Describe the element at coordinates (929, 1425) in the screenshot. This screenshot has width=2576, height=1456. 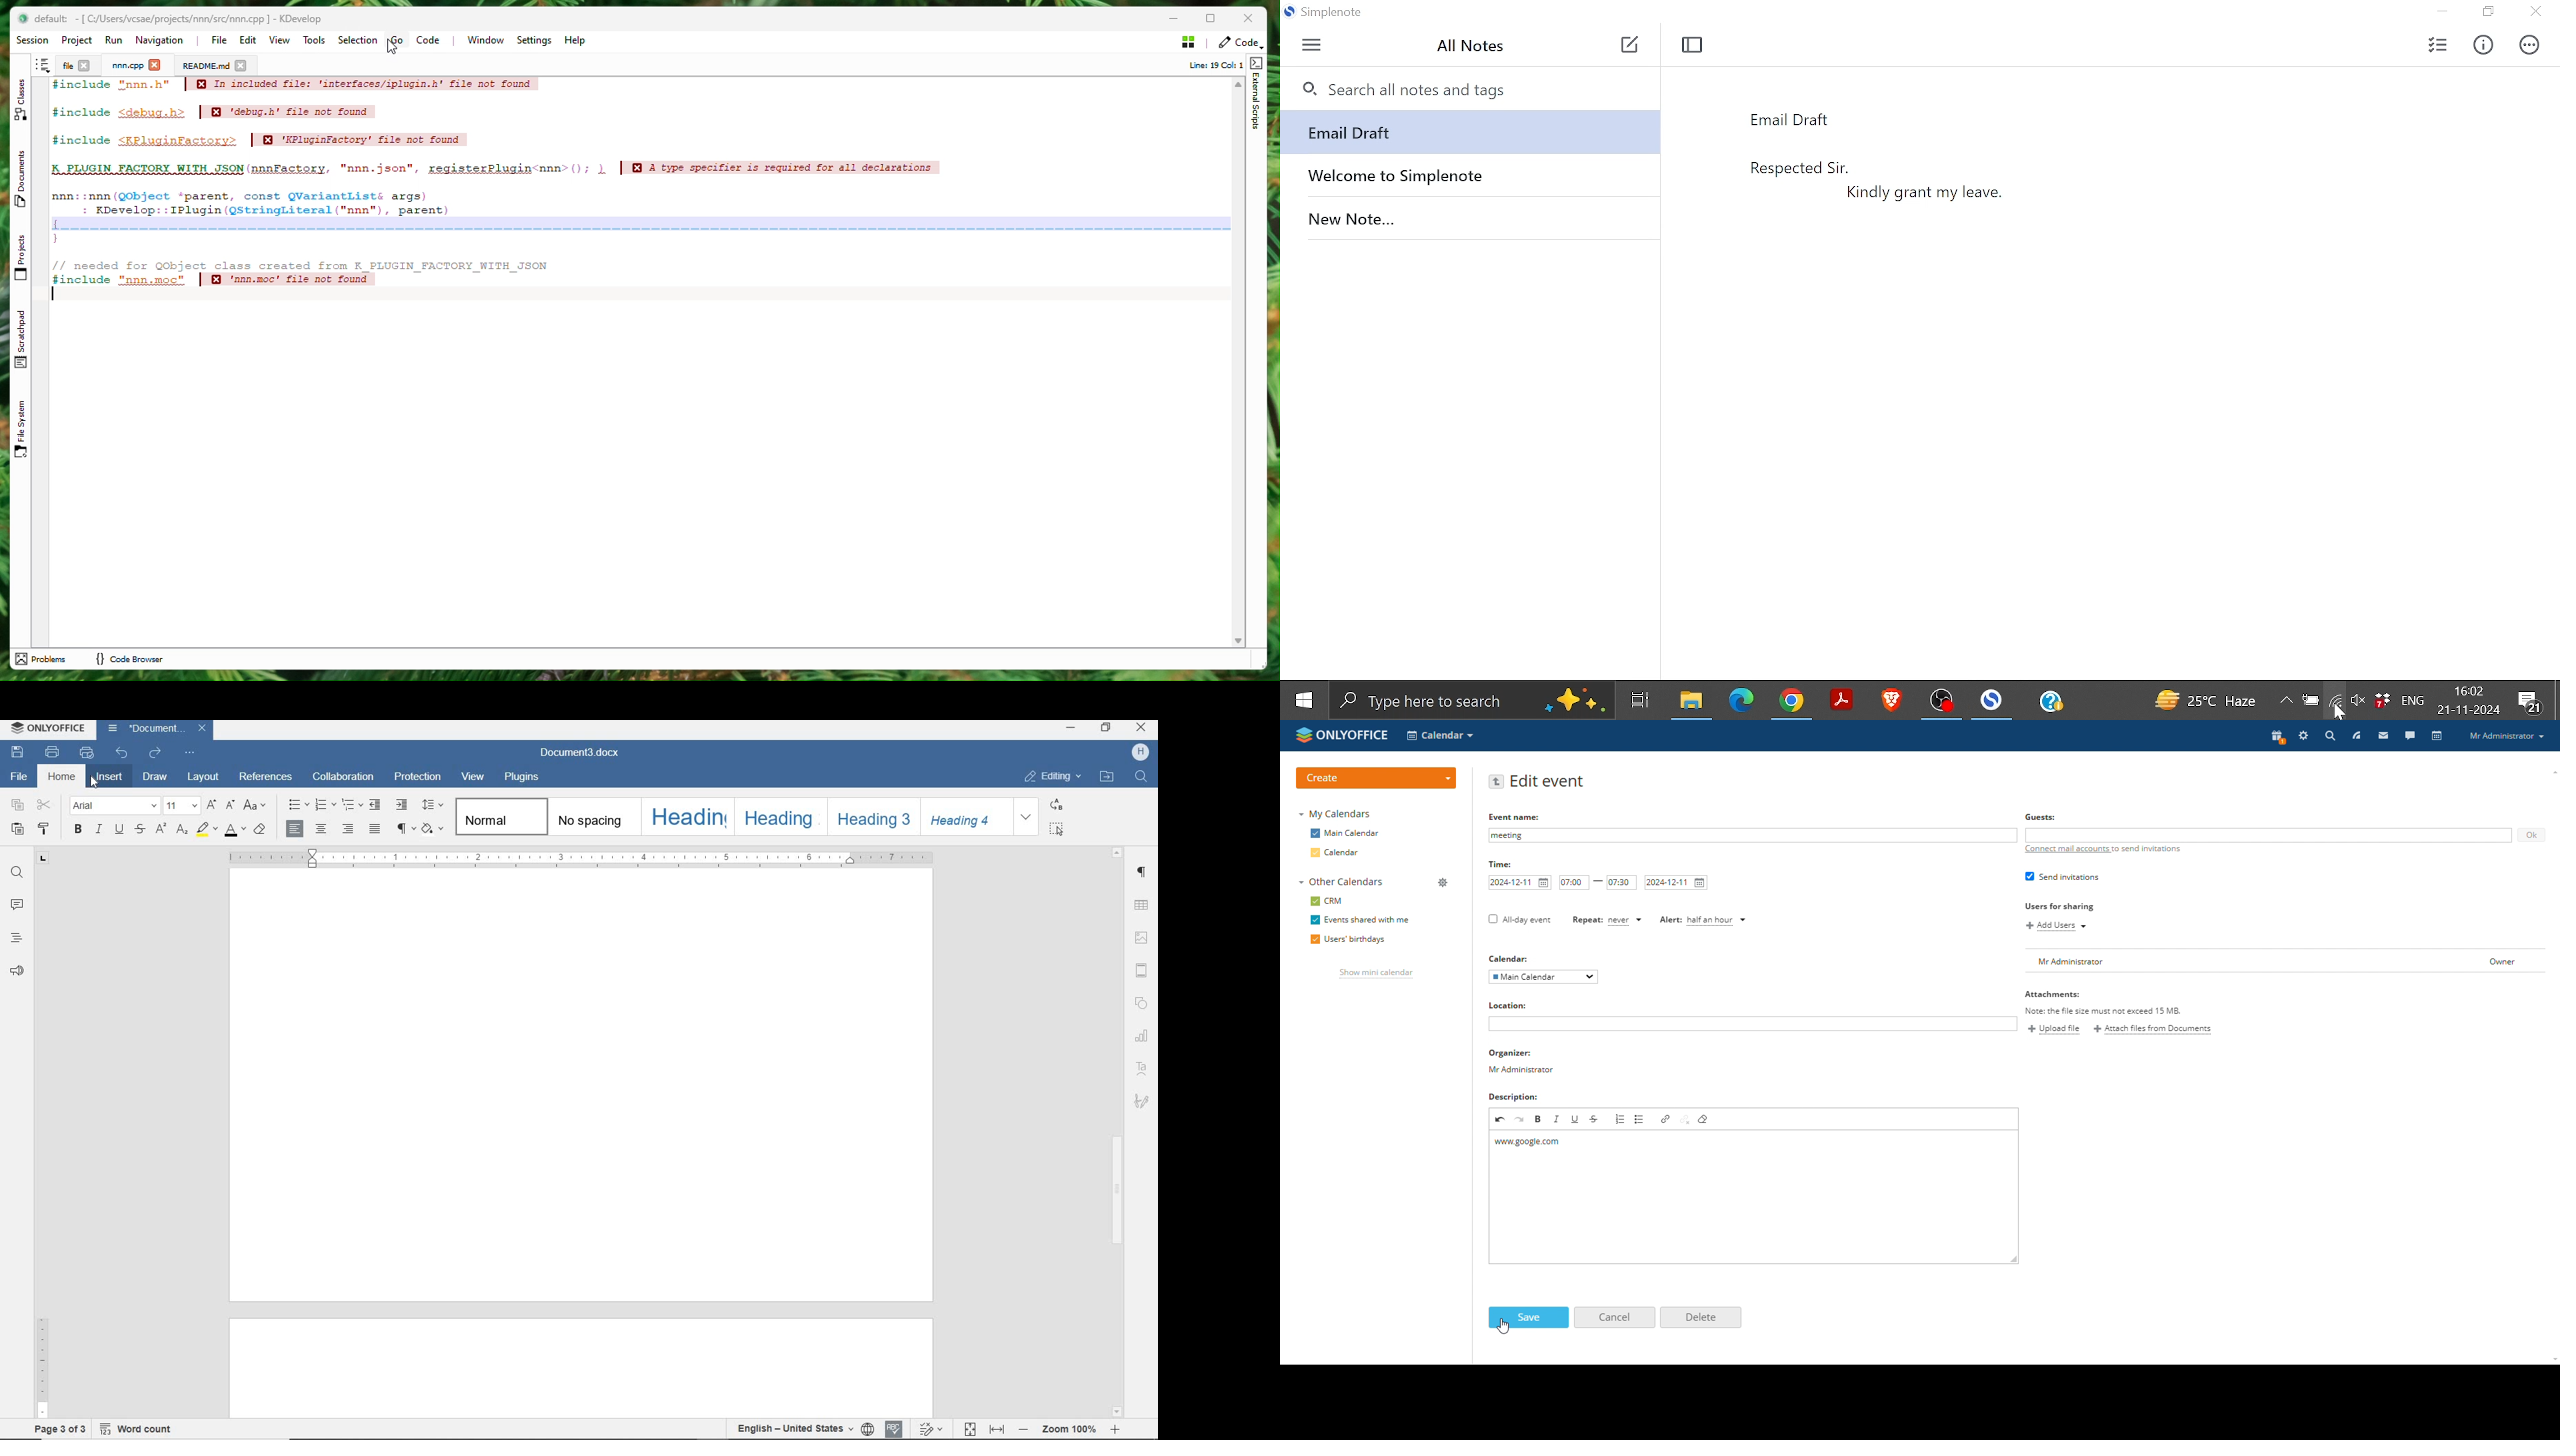
I see `Track changes` at that location.